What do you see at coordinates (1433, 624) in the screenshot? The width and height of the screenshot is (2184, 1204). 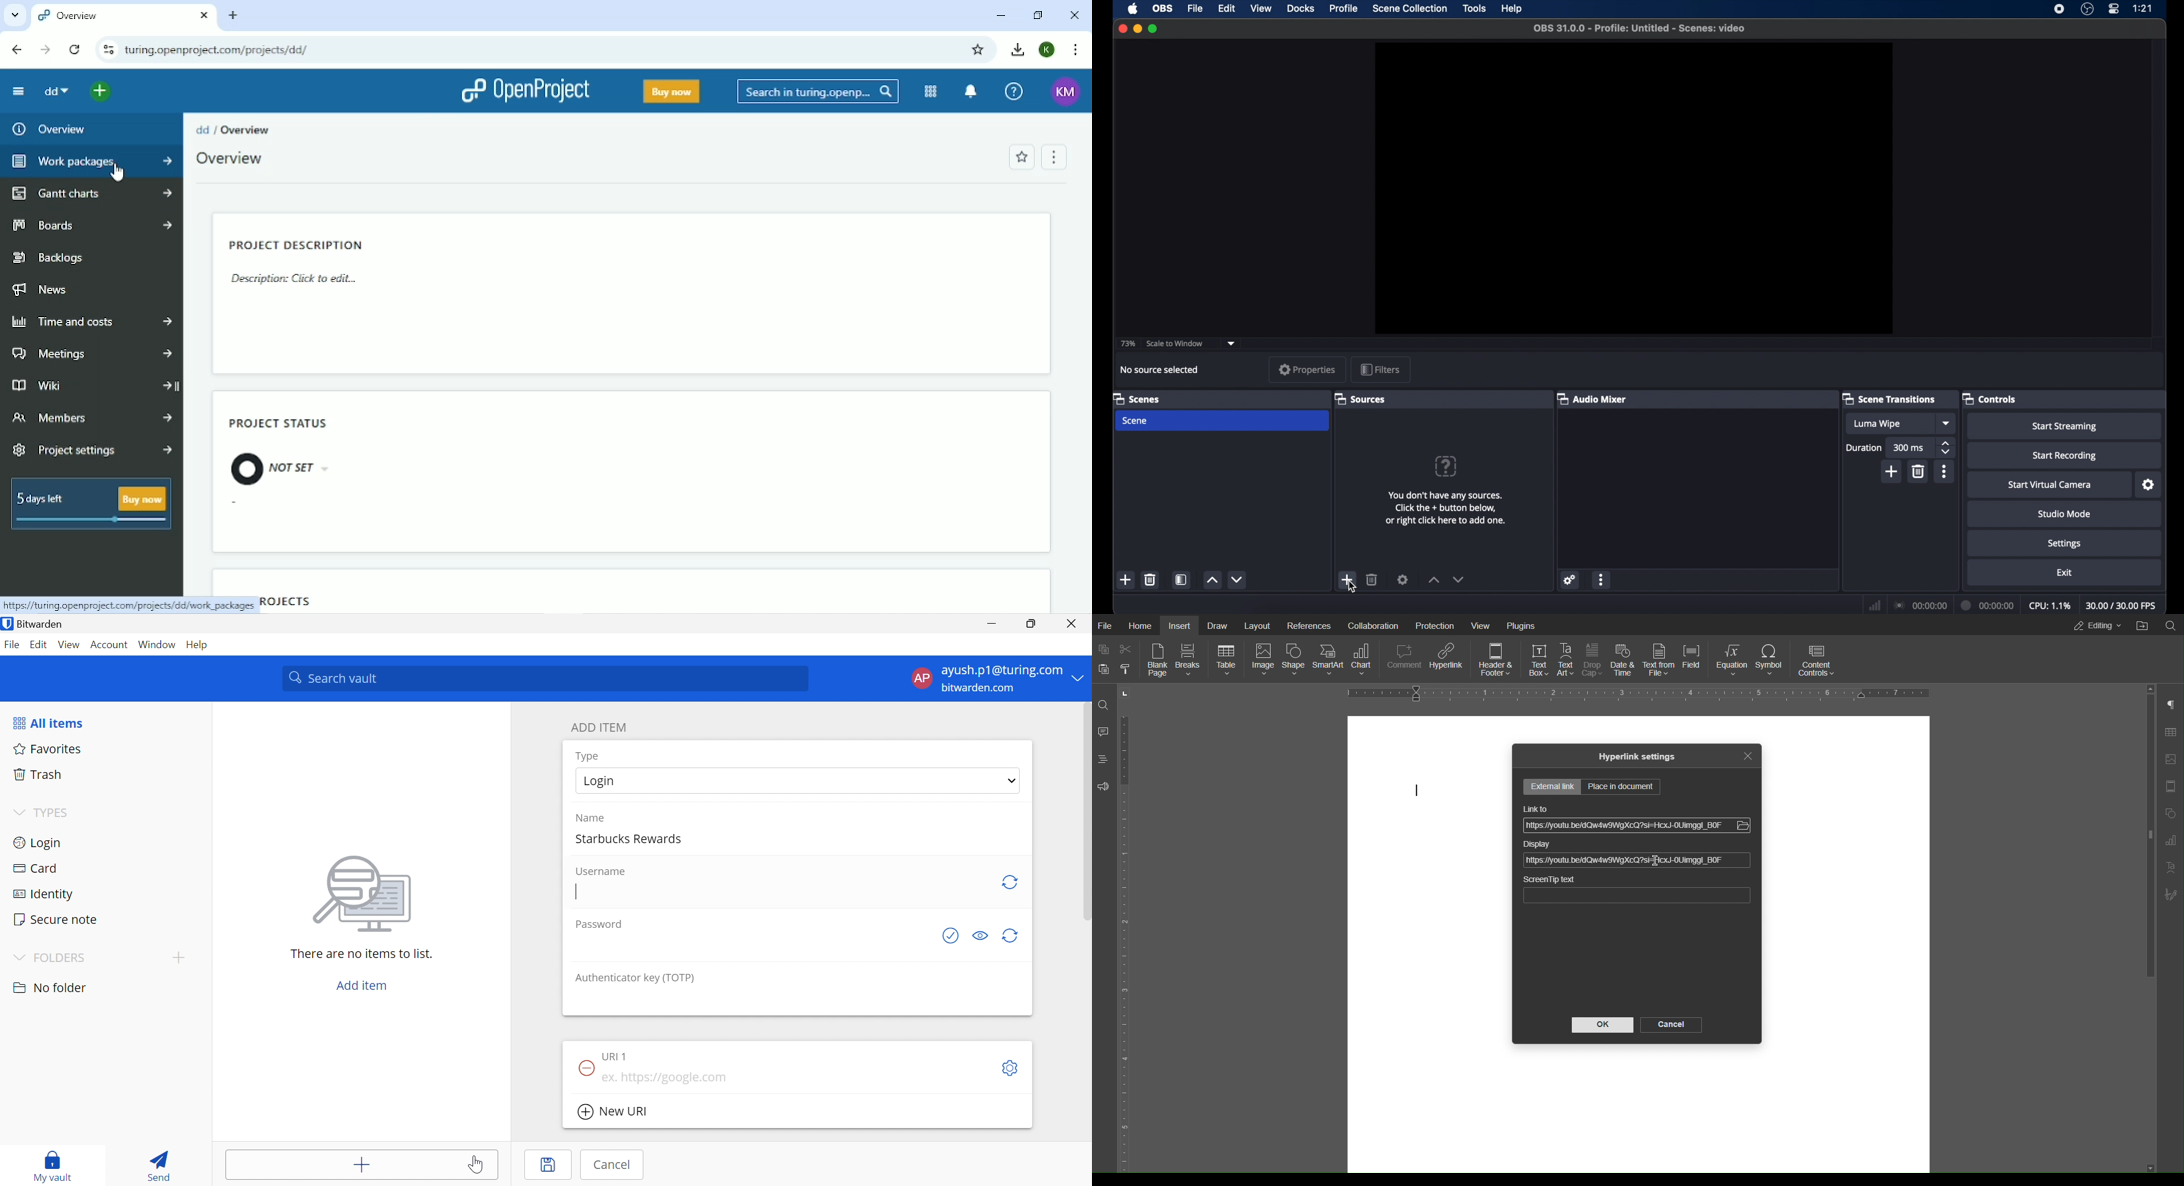 I see `Protection` at bounding box center [1433, 624].